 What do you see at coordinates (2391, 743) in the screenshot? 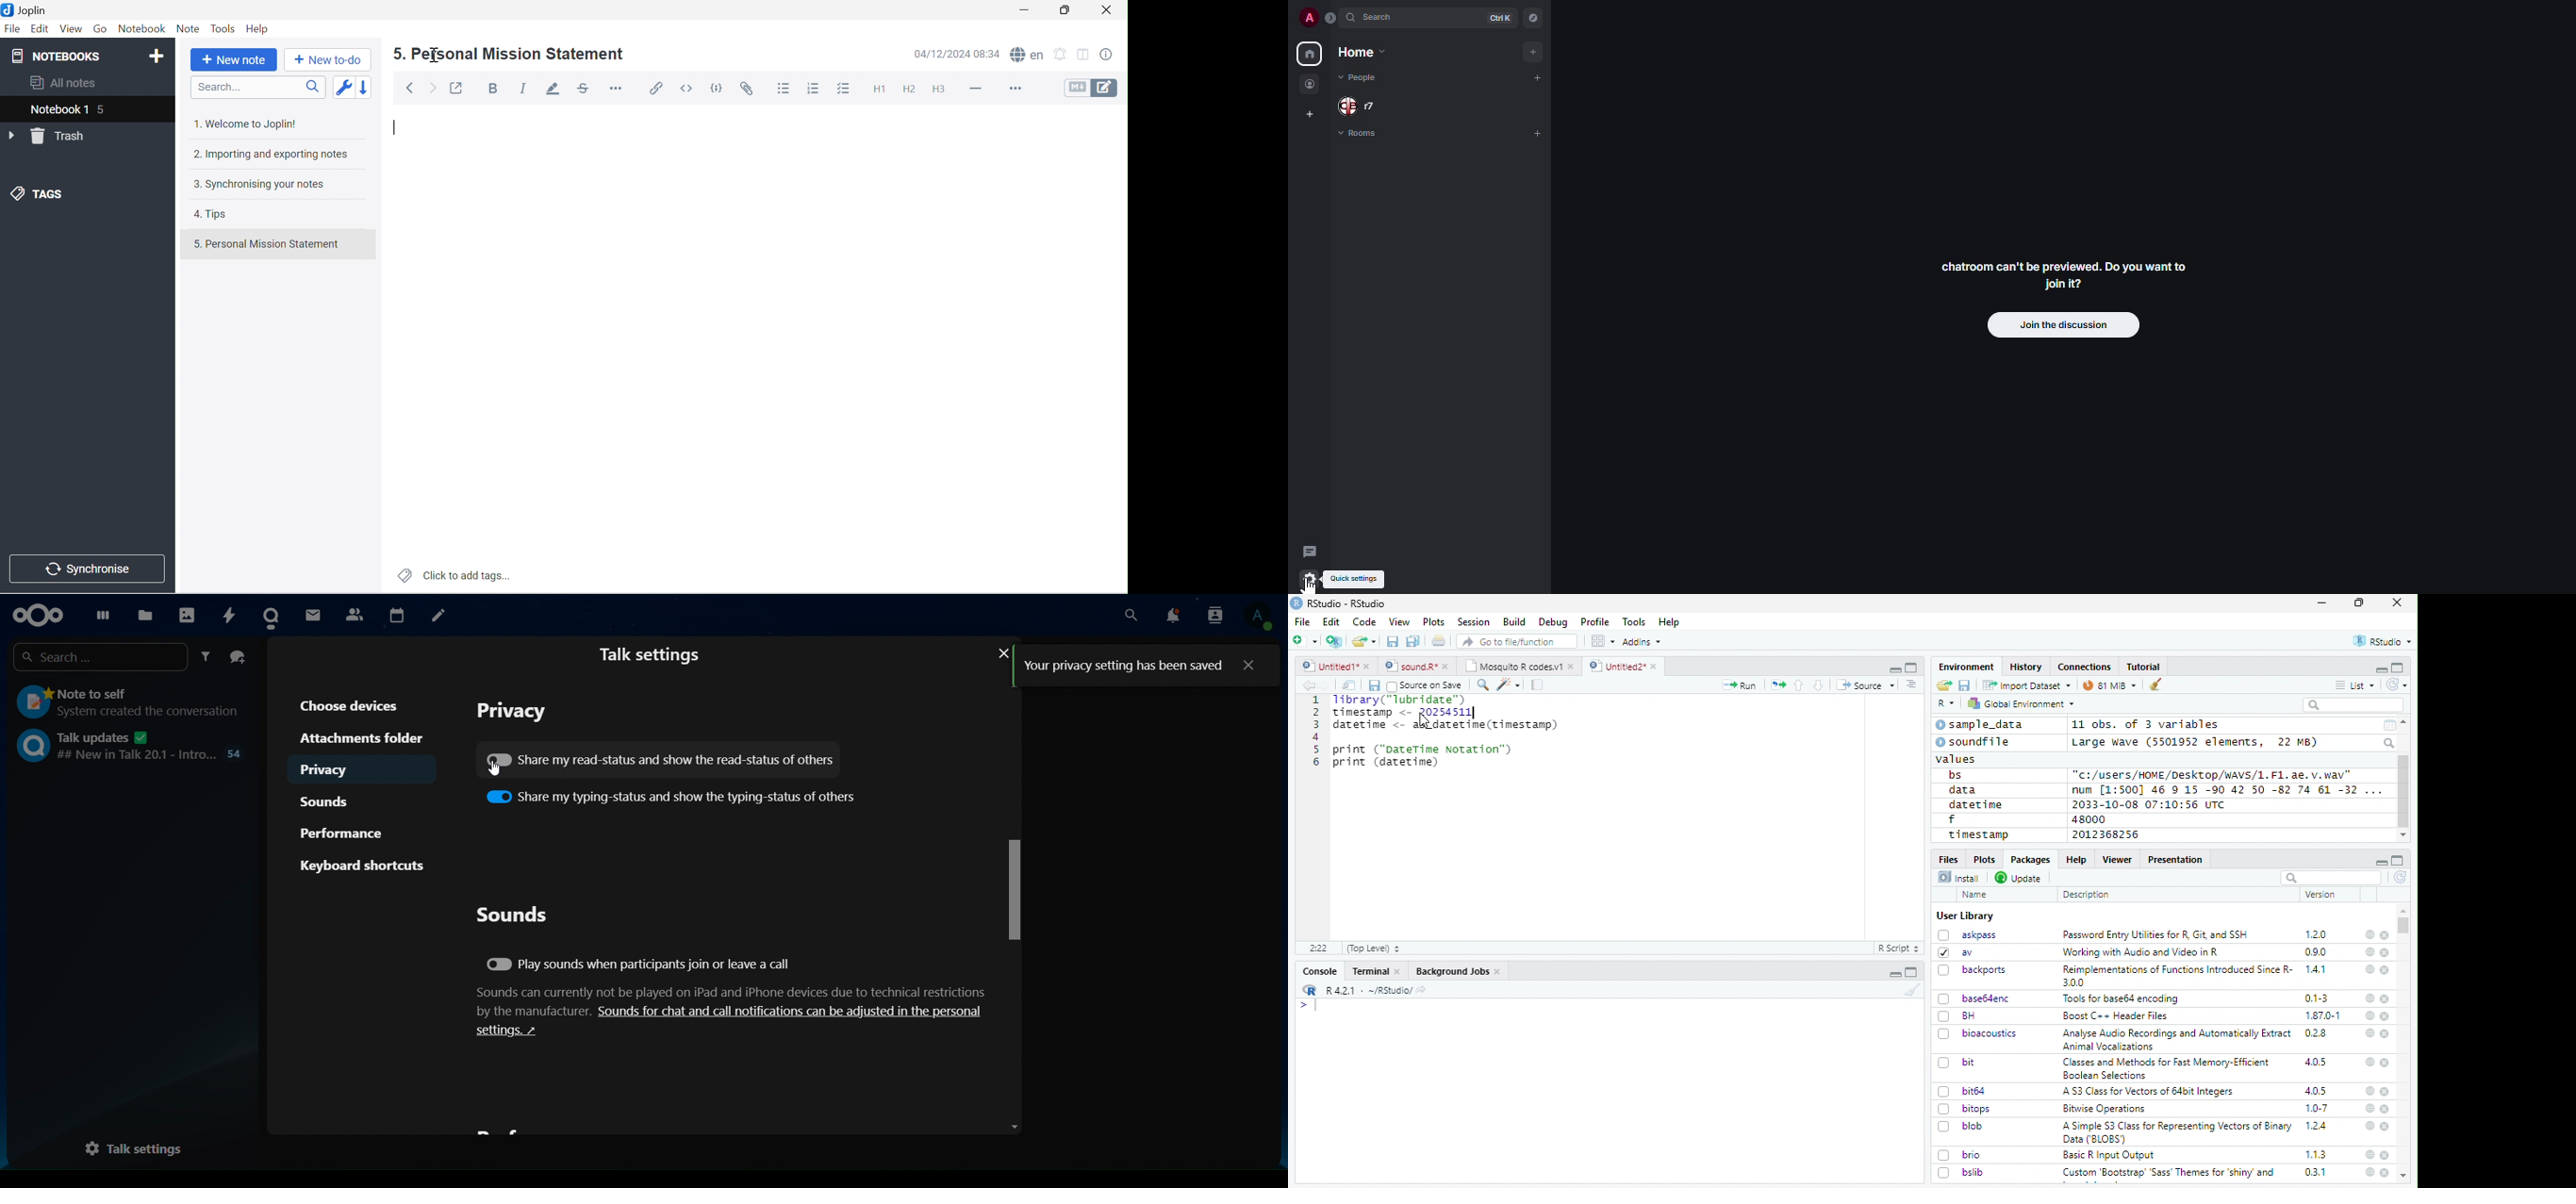
I see `Search` at bounding box center [2391, 743].